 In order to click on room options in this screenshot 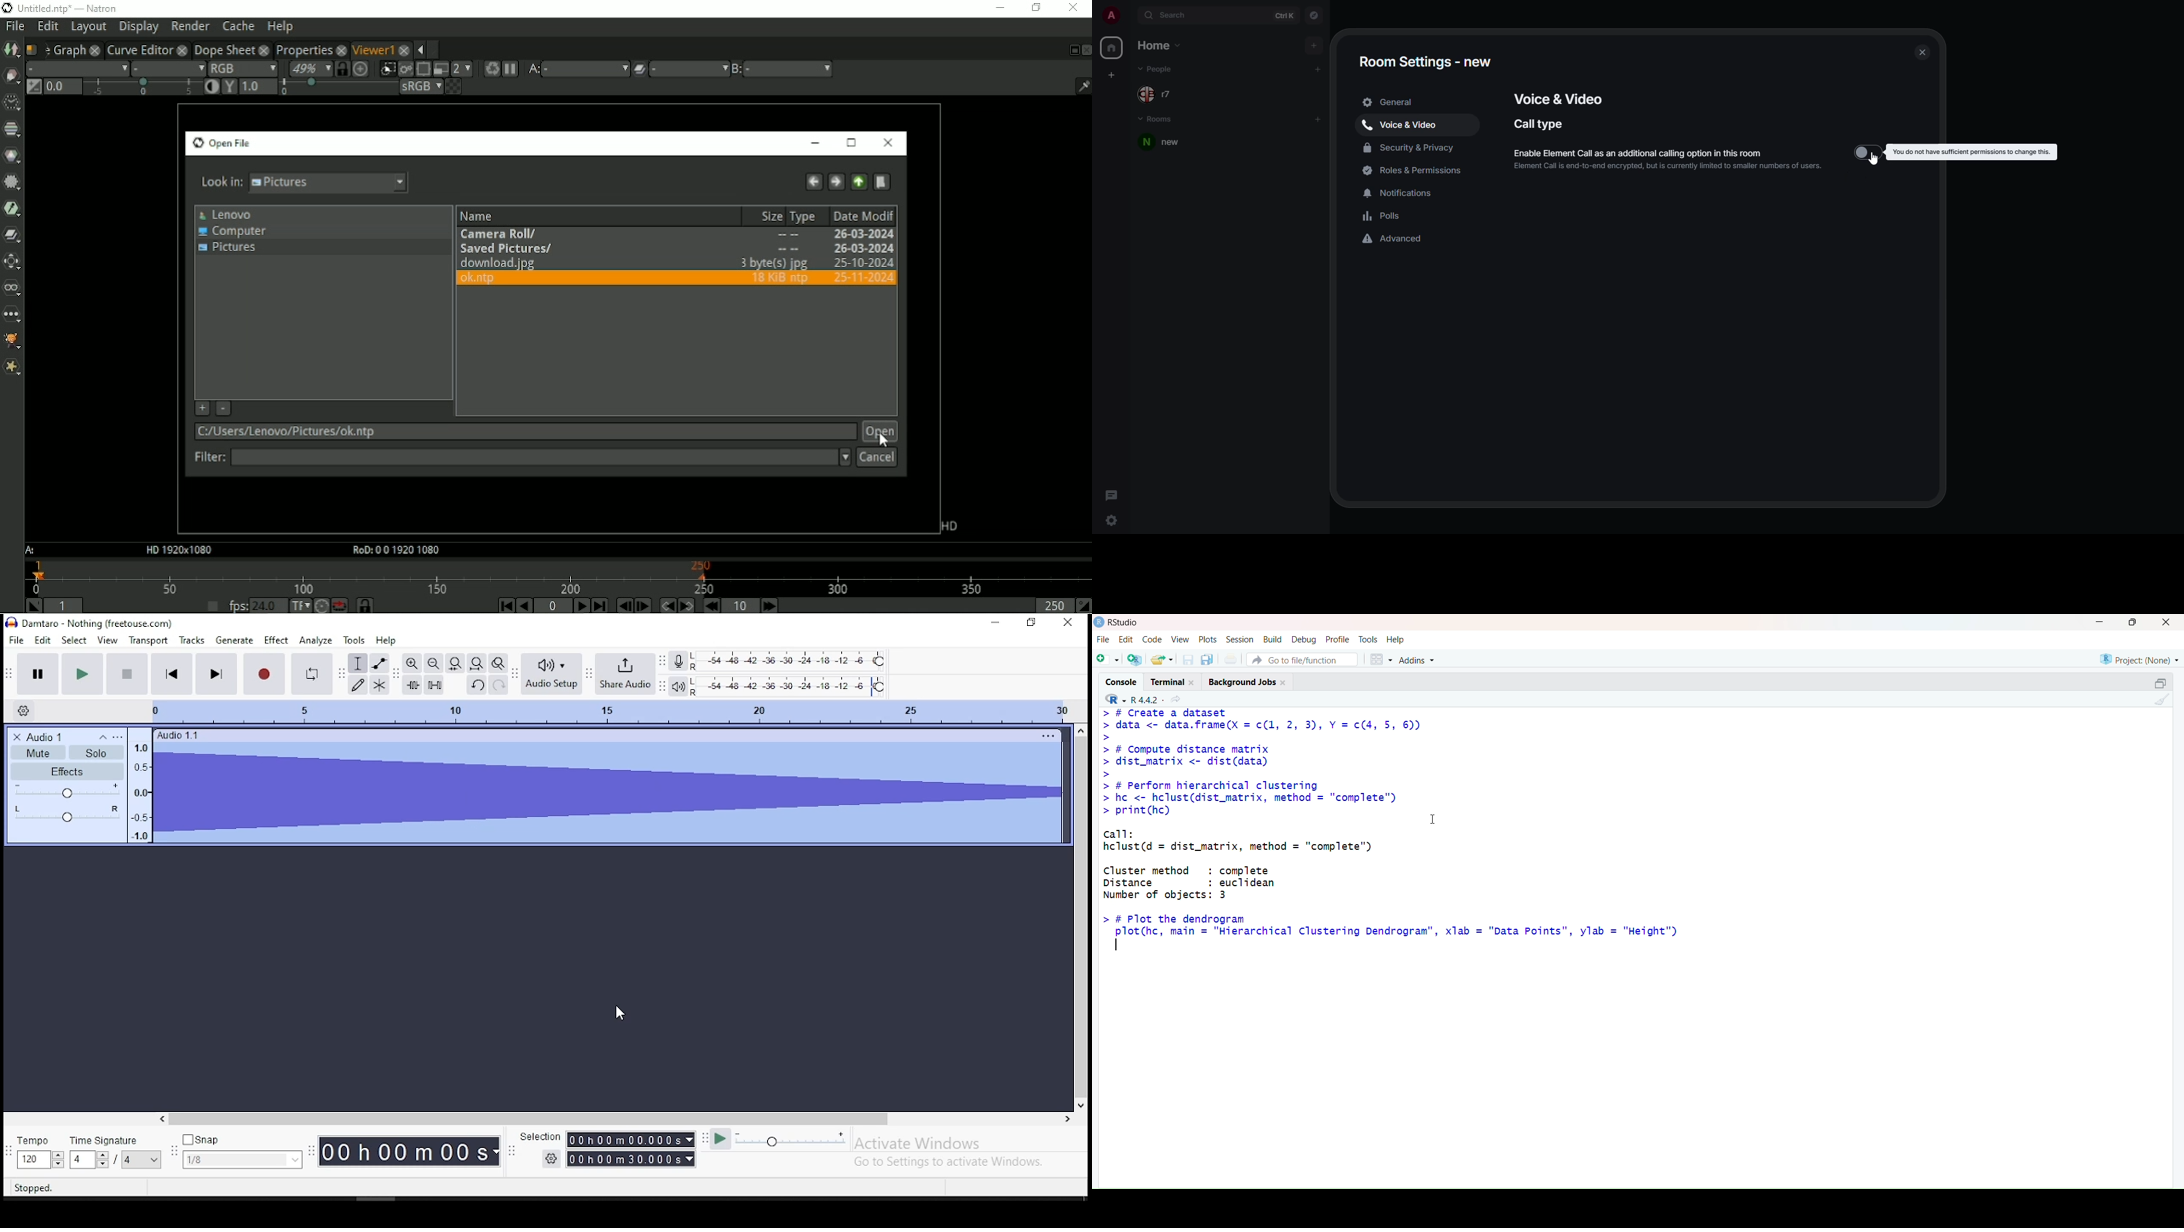, I will do `click(1324, 143)`.